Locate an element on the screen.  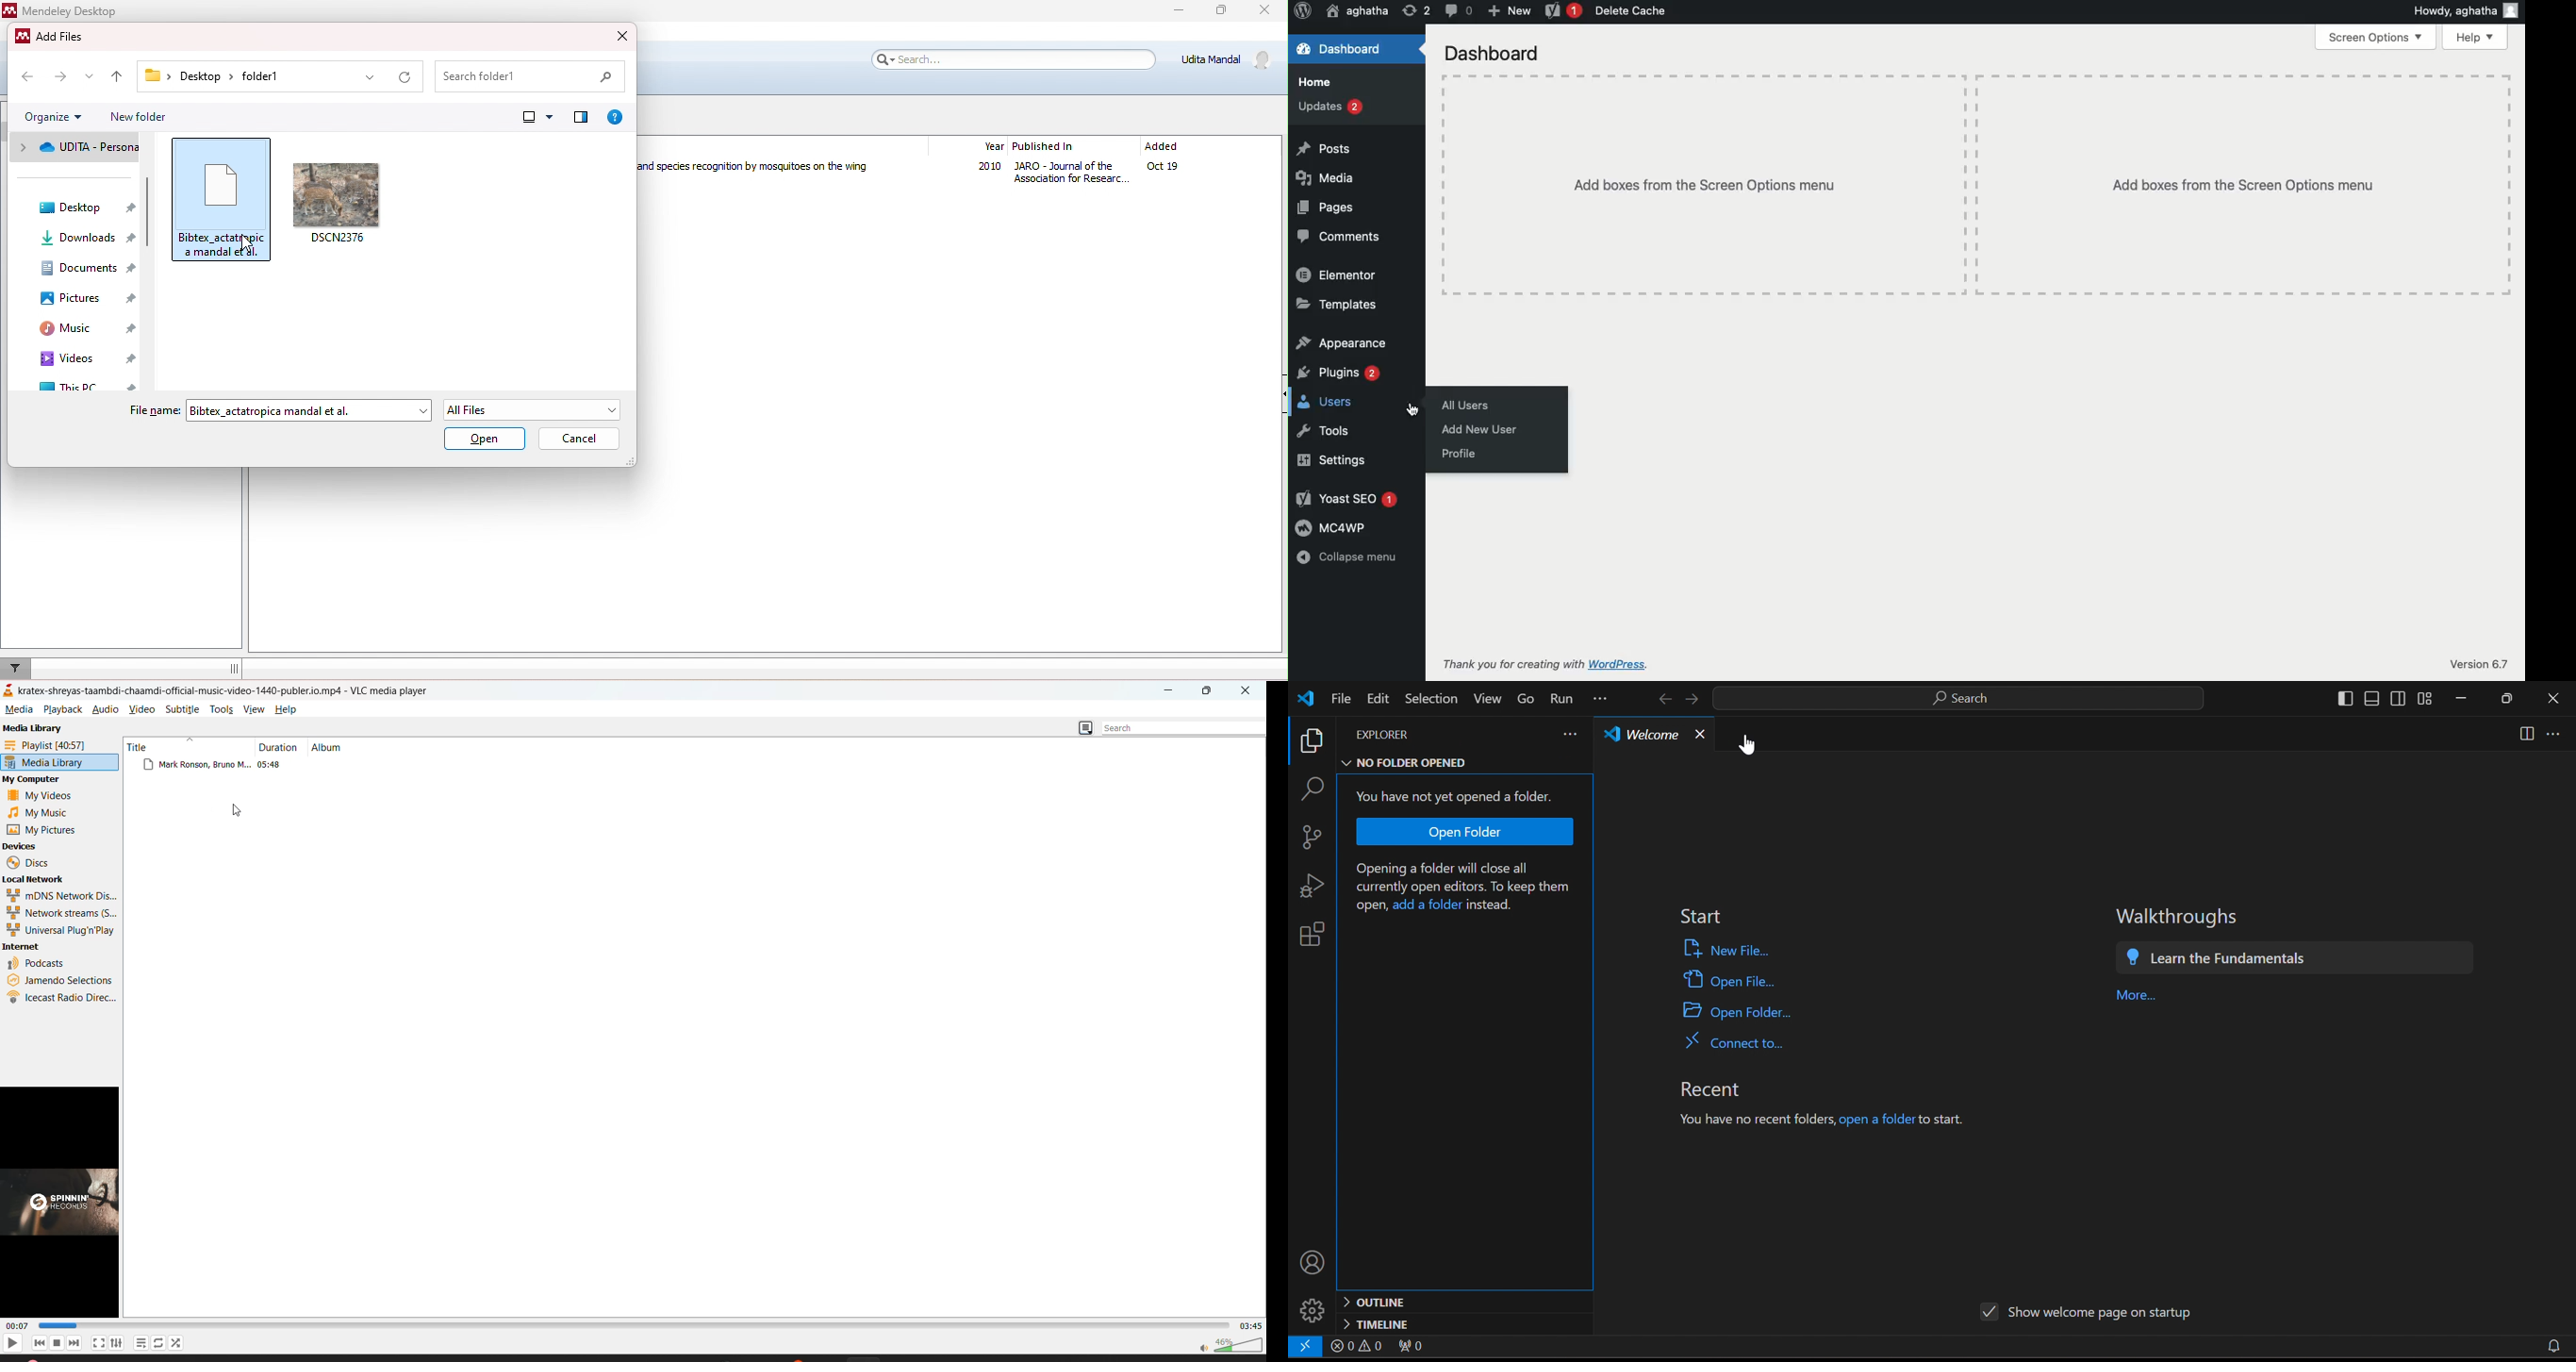
dragging line is located at coordinates (234, 669).